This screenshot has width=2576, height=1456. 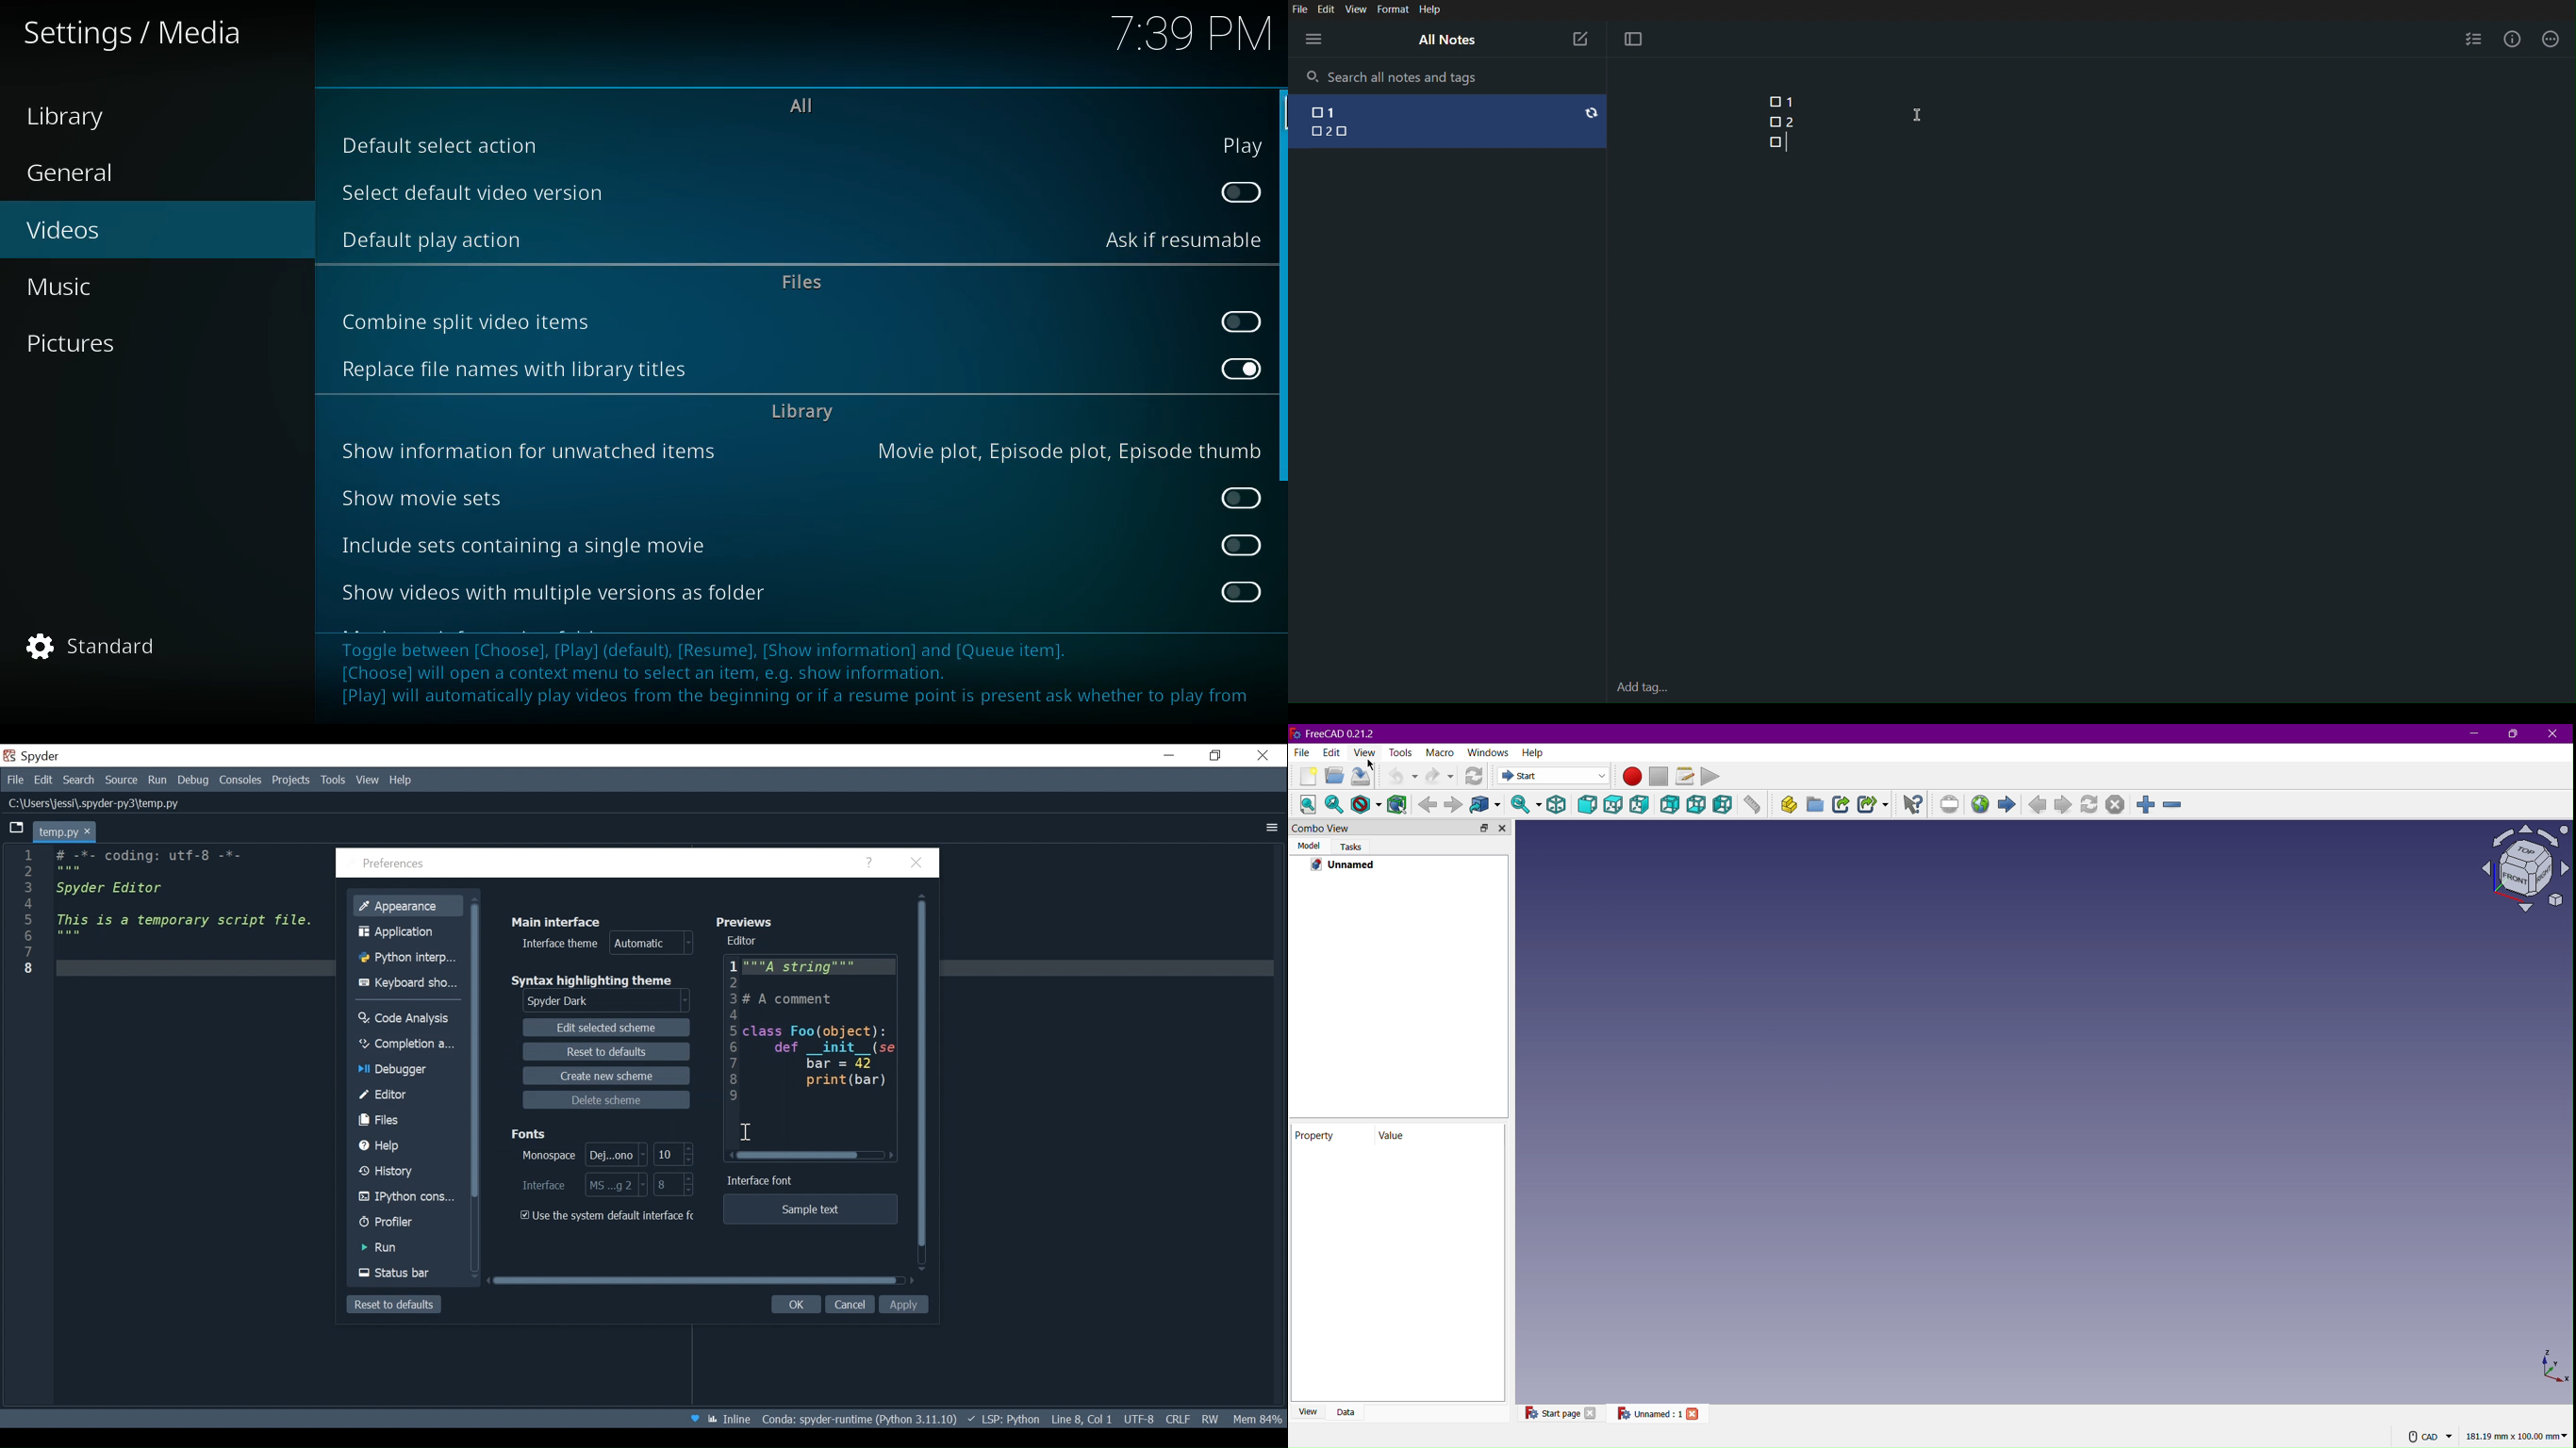 What do you see at coordinates (871, 863) in the screenshot?
I see `Help` at bounding box center [871, 863].